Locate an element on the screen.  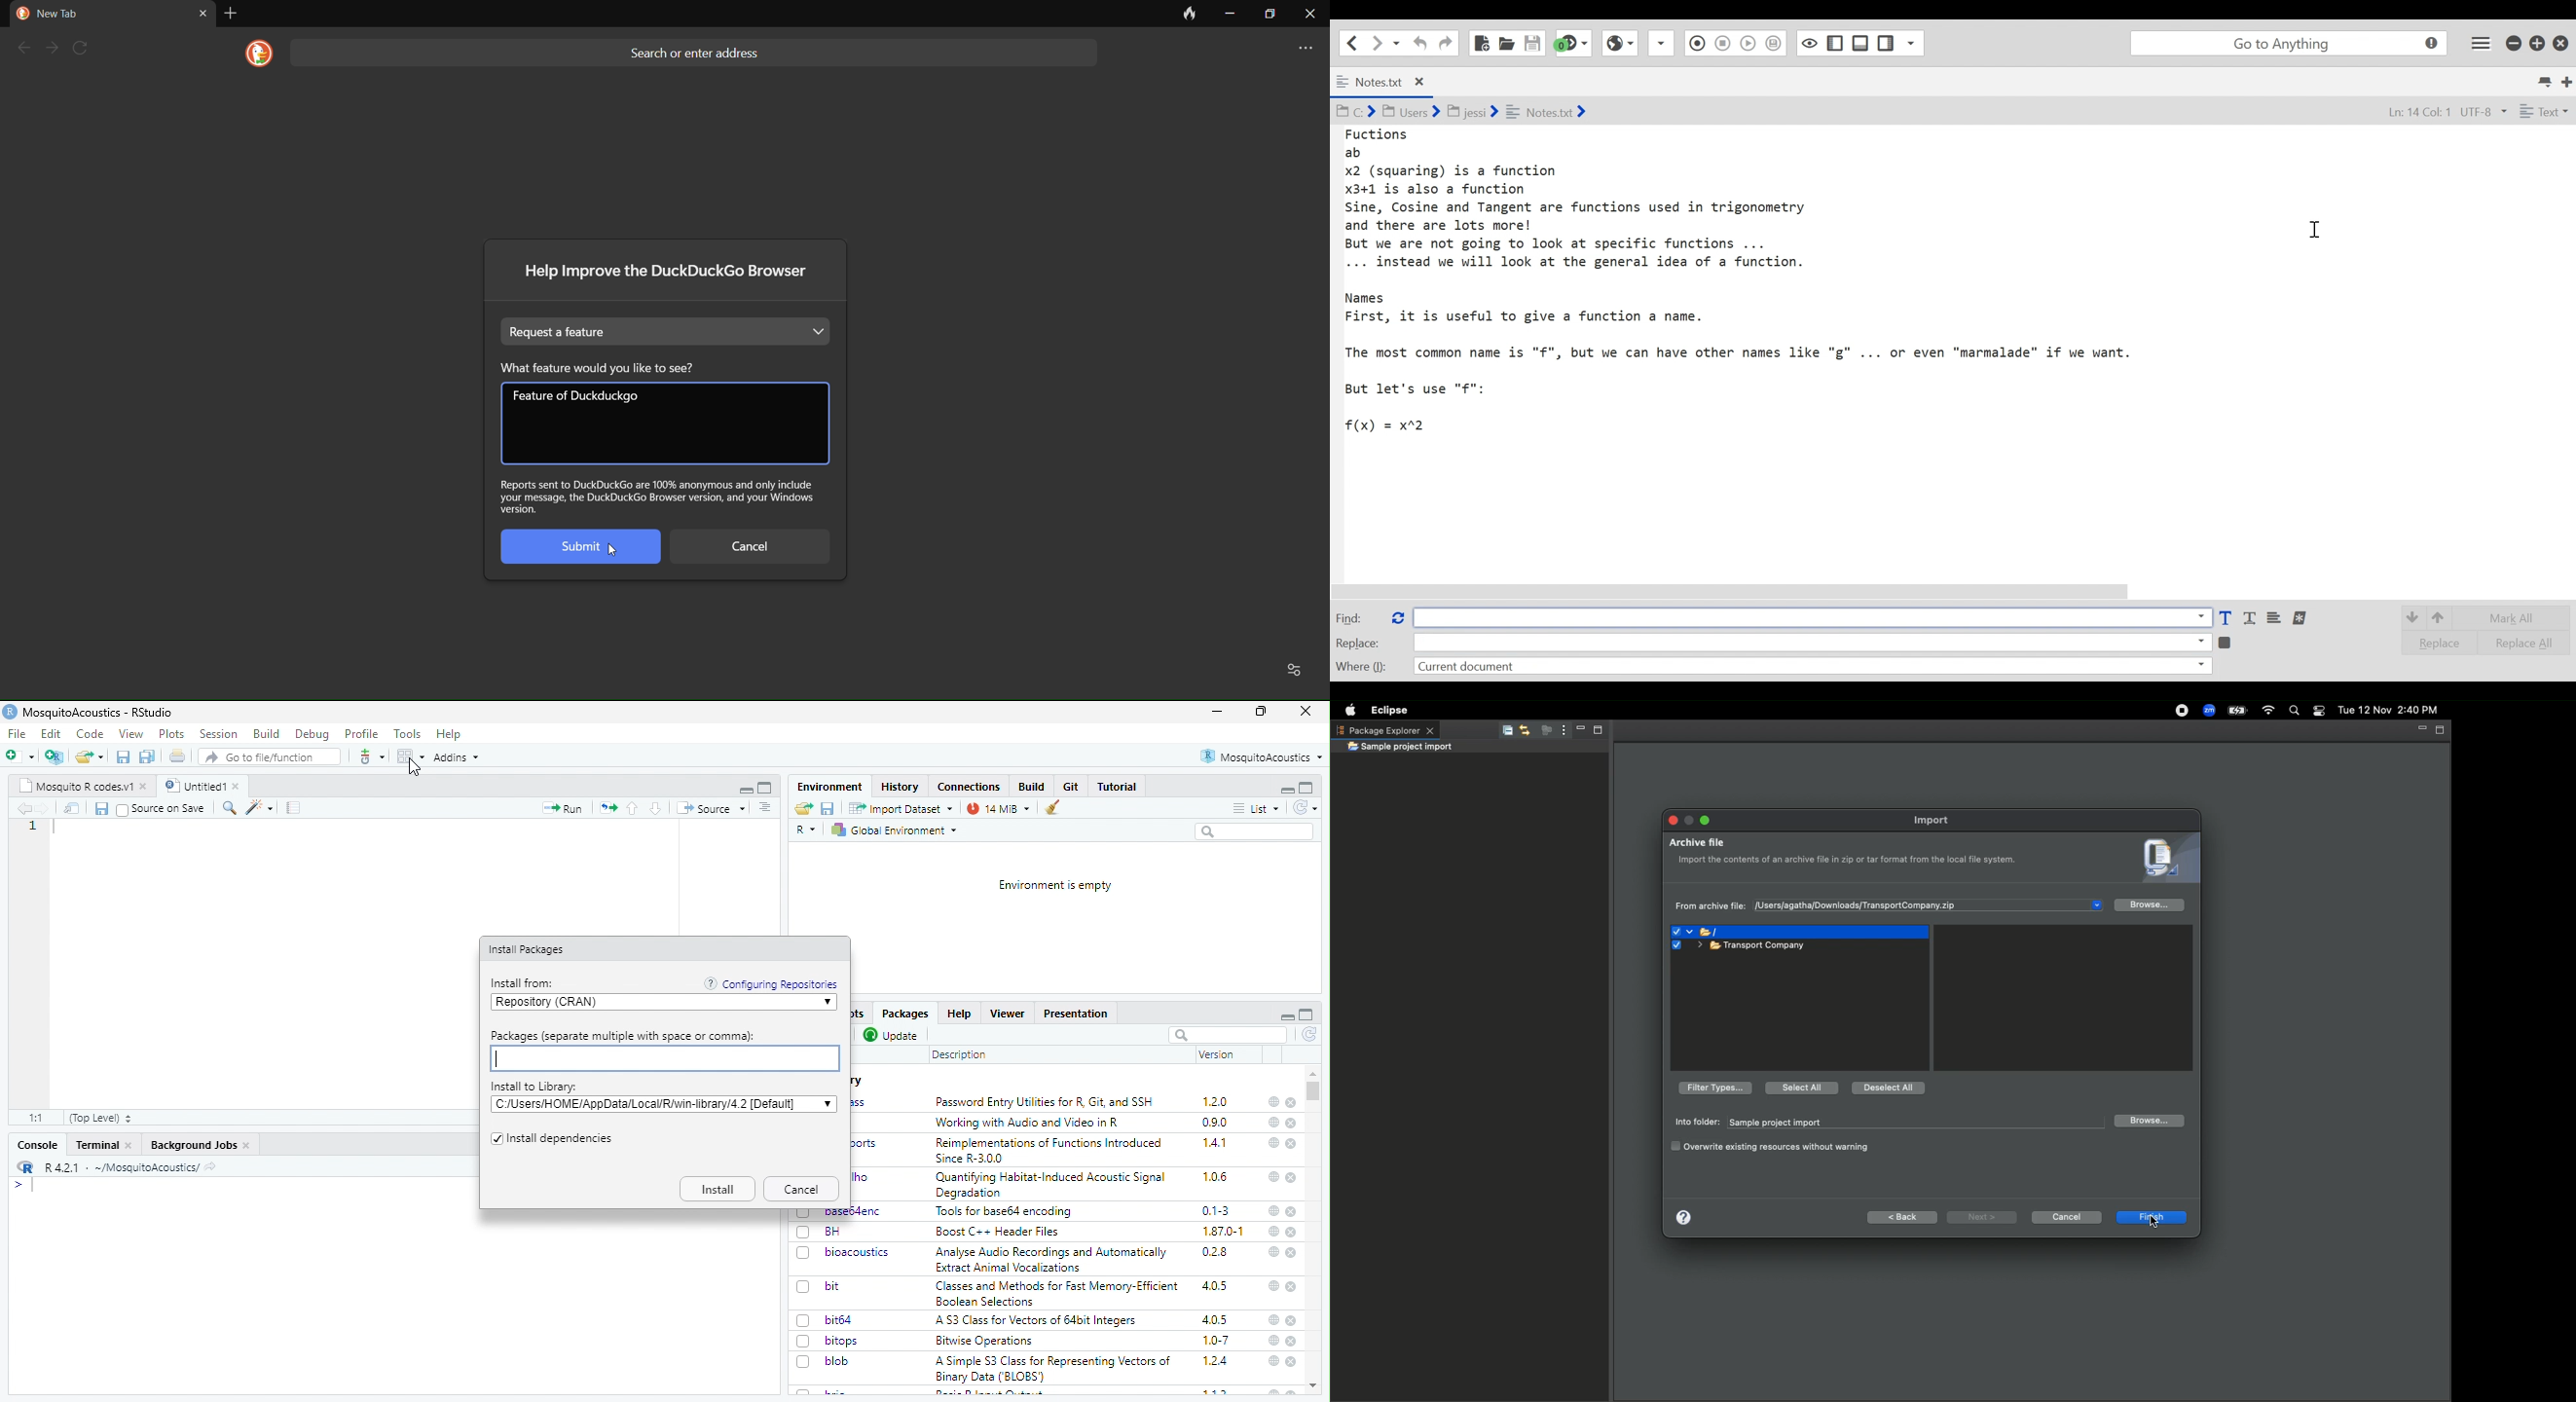
Terminal is located at coordinates (97, 1145).